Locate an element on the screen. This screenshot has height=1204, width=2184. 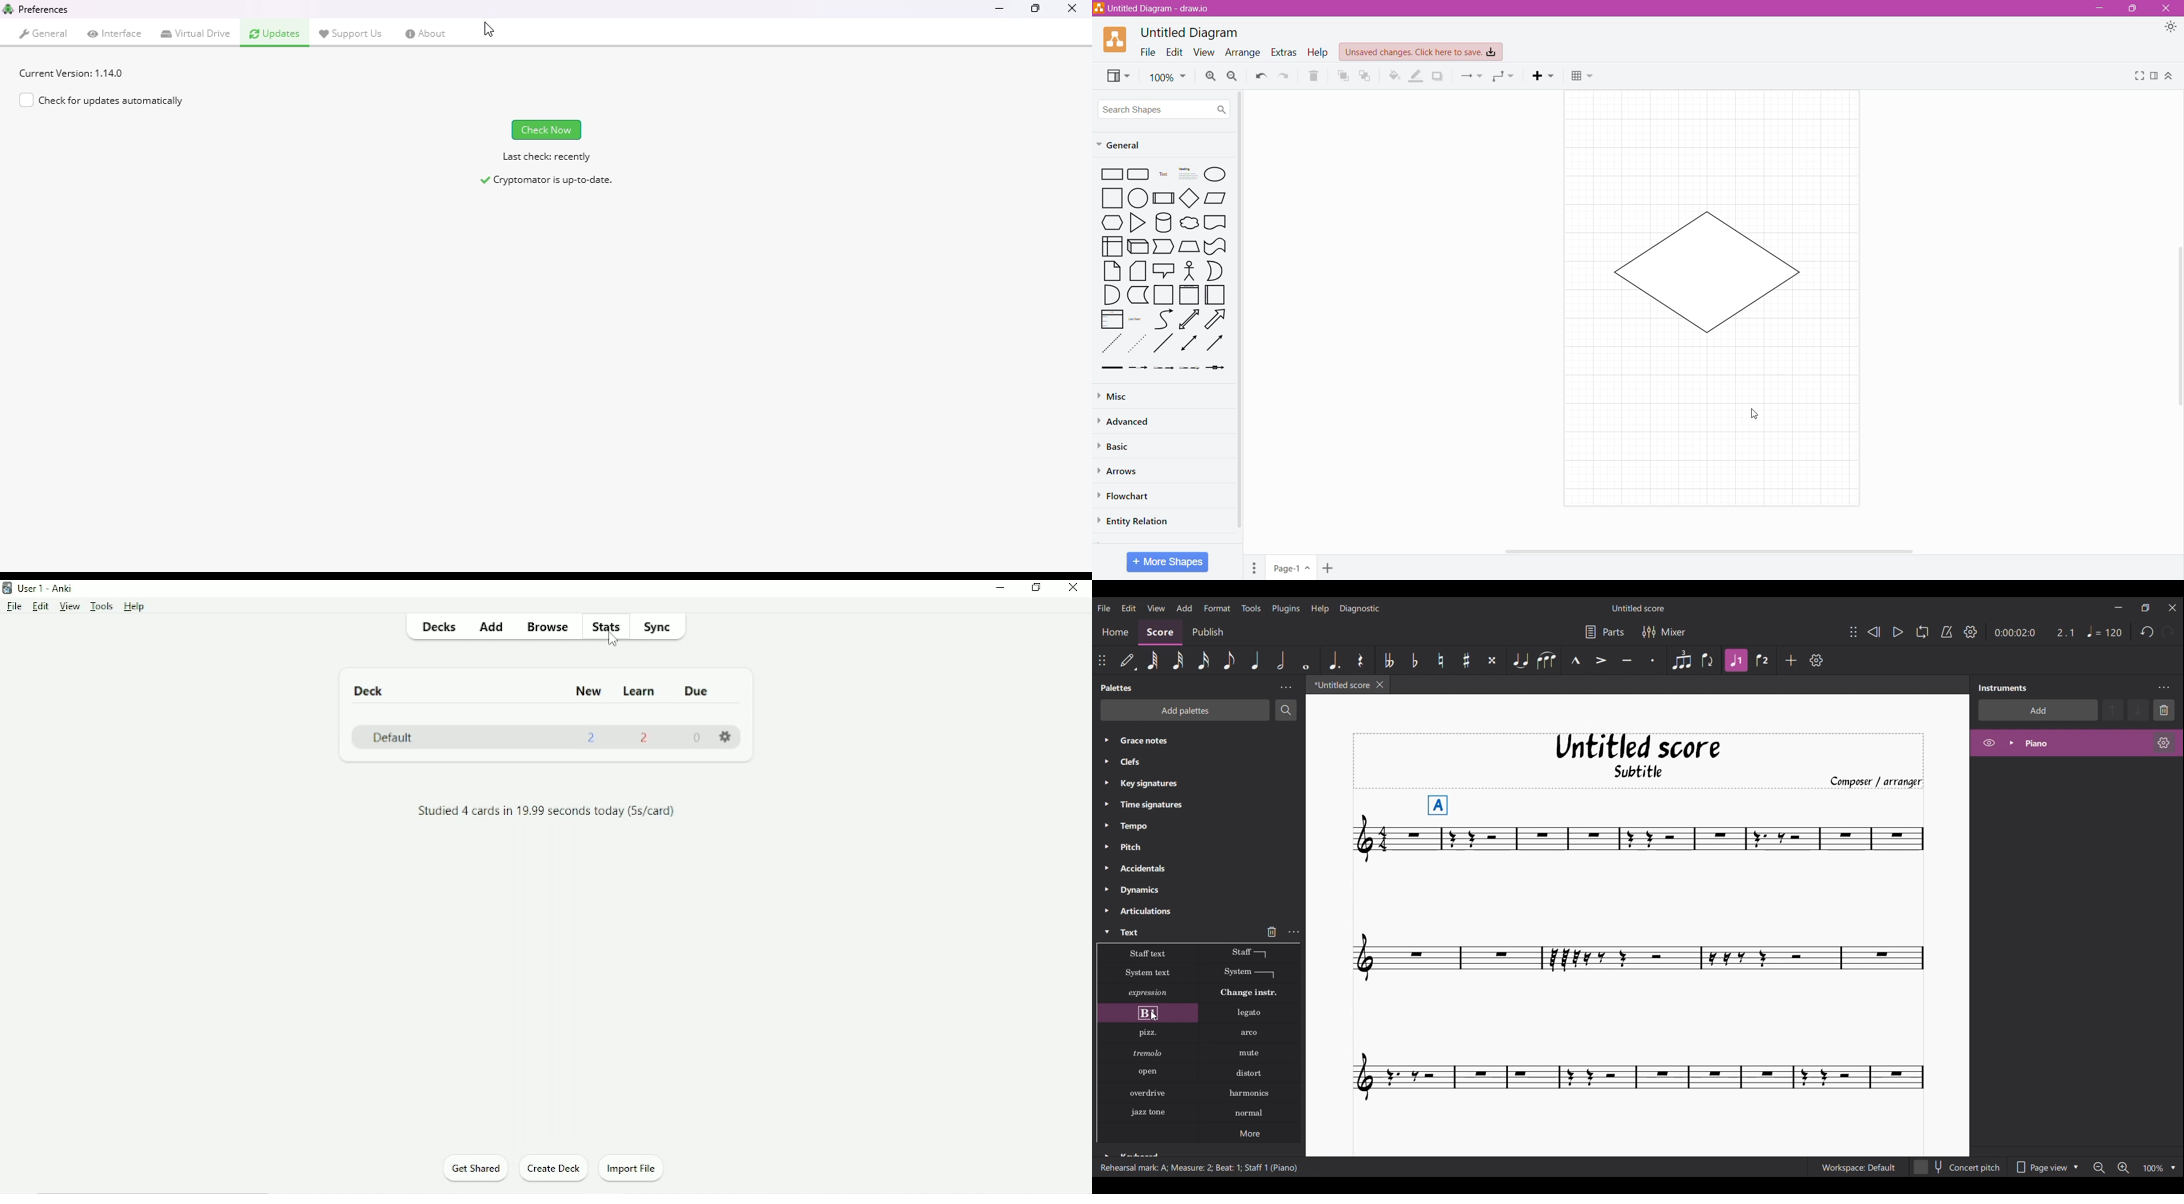
Table is located at coordinates (1583, 76).